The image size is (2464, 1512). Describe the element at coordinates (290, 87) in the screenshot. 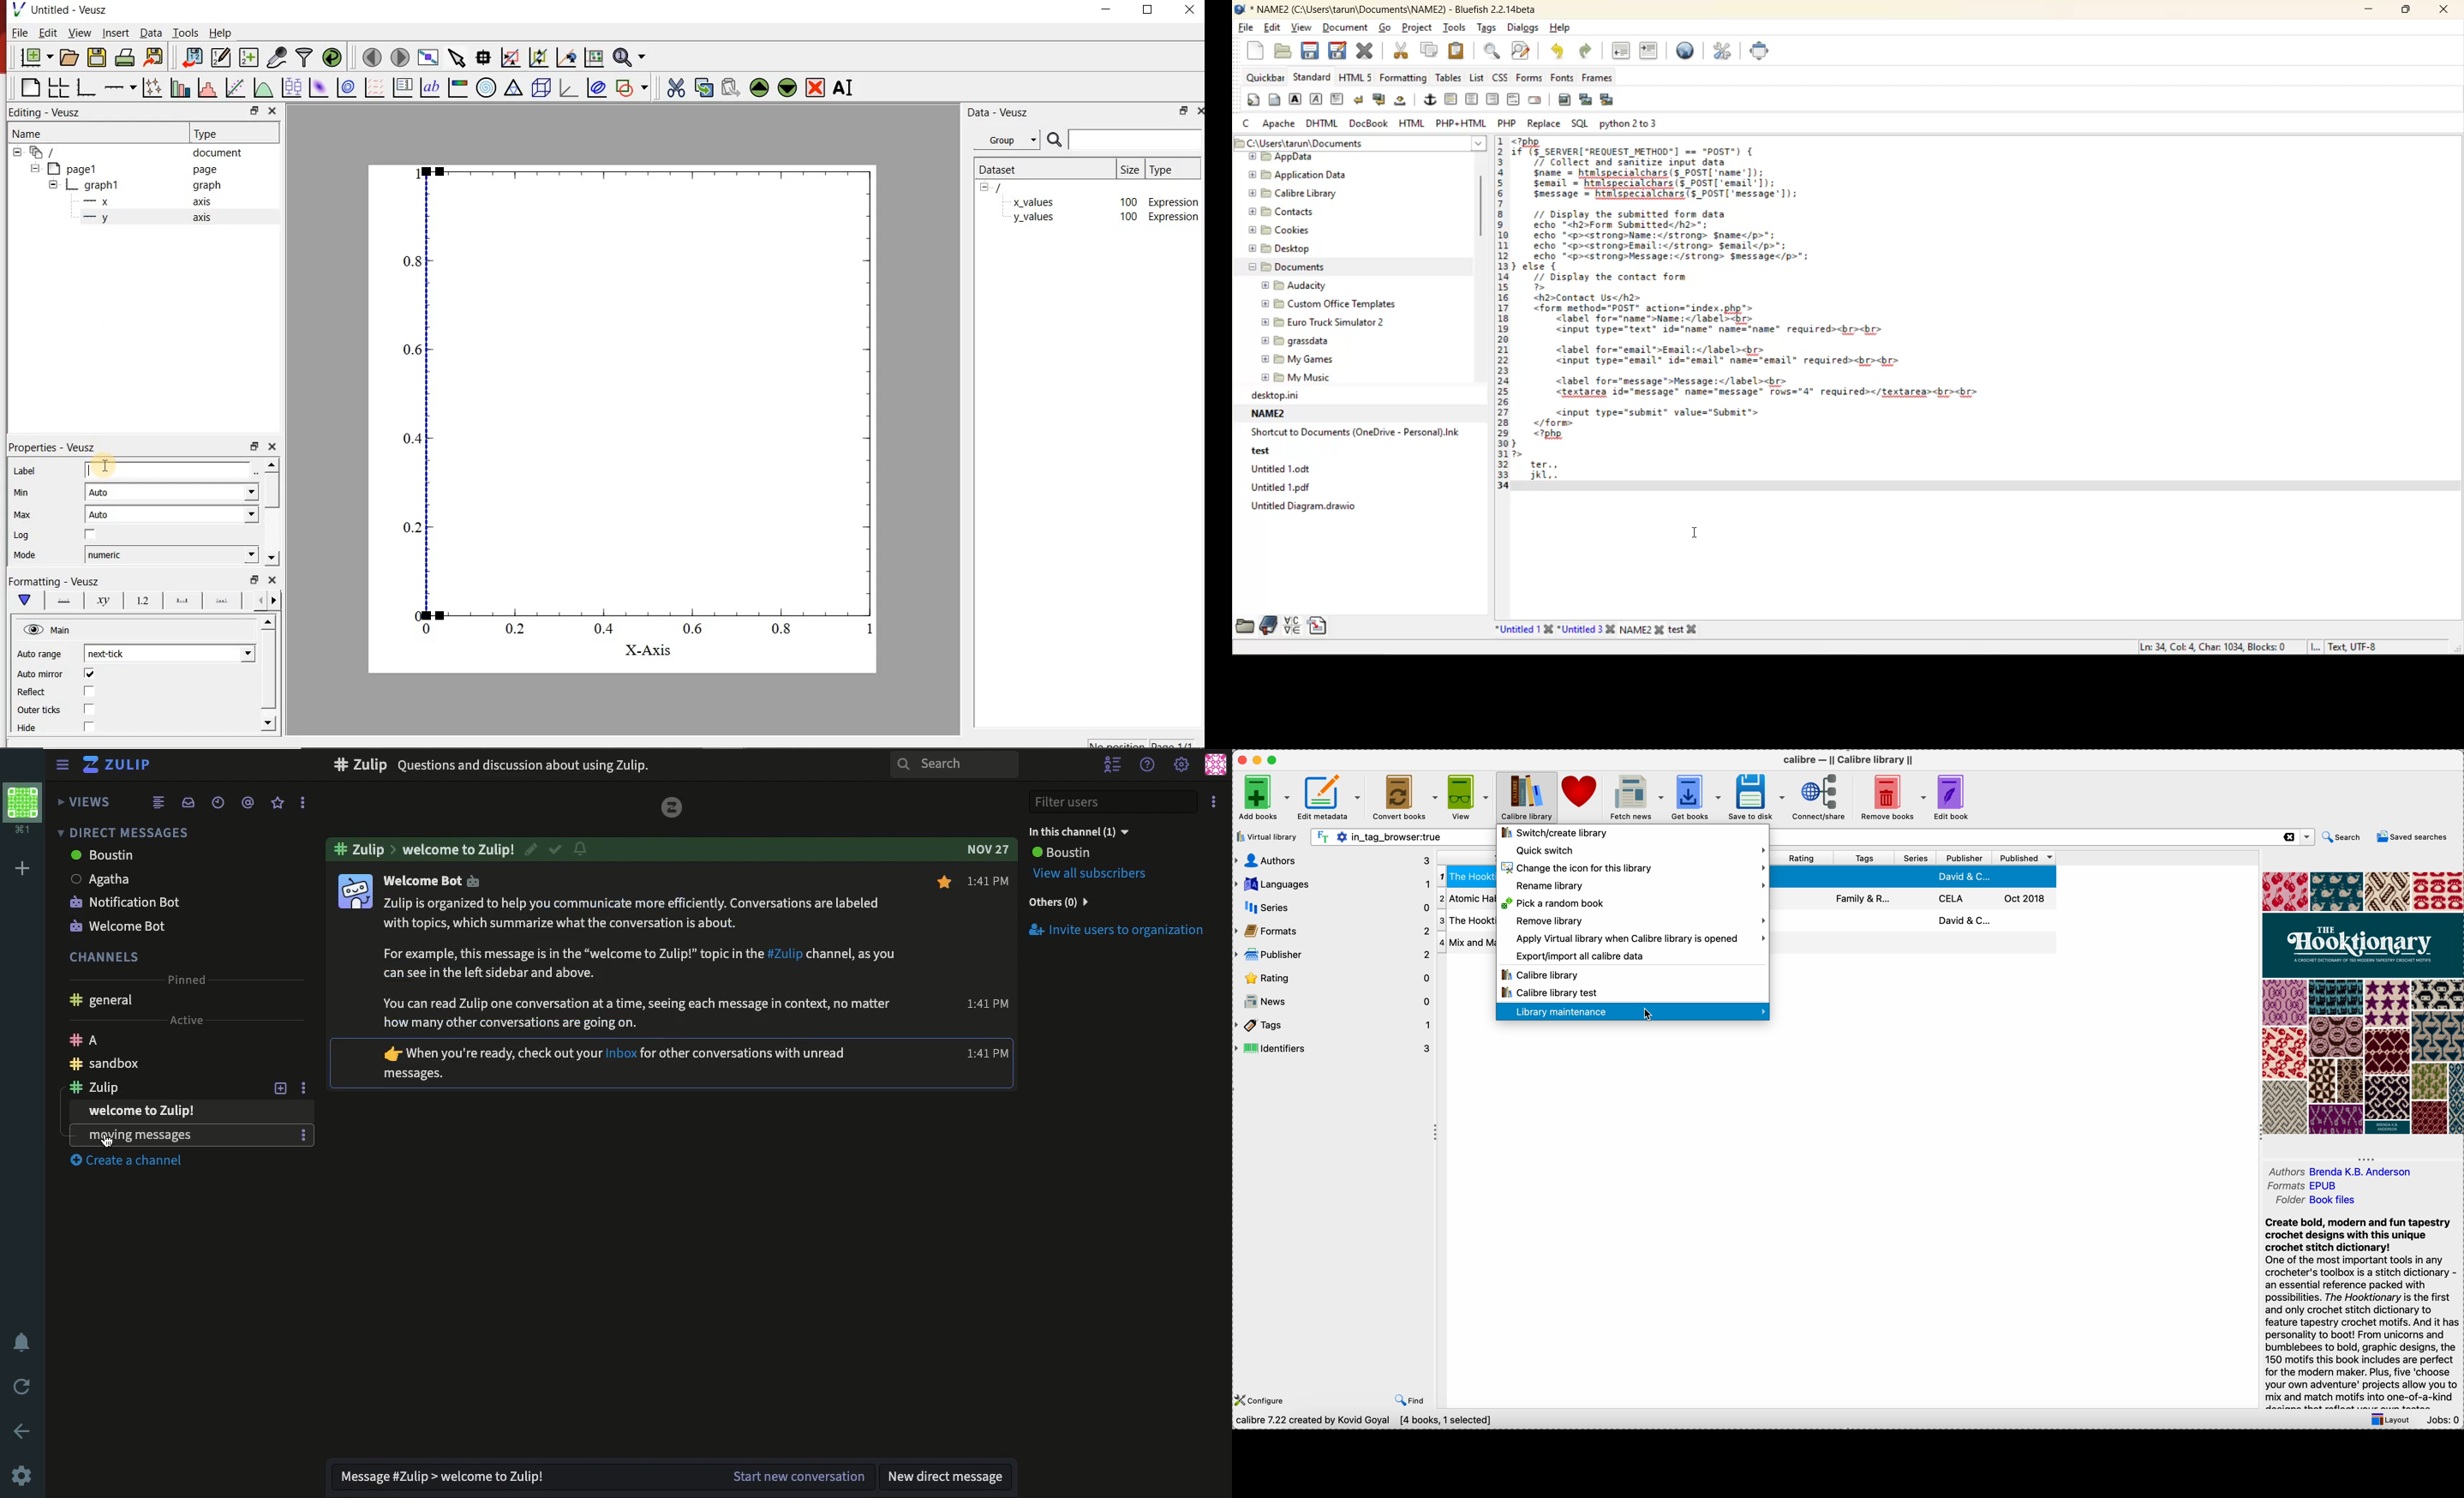

I see `plot box plots` at that location.